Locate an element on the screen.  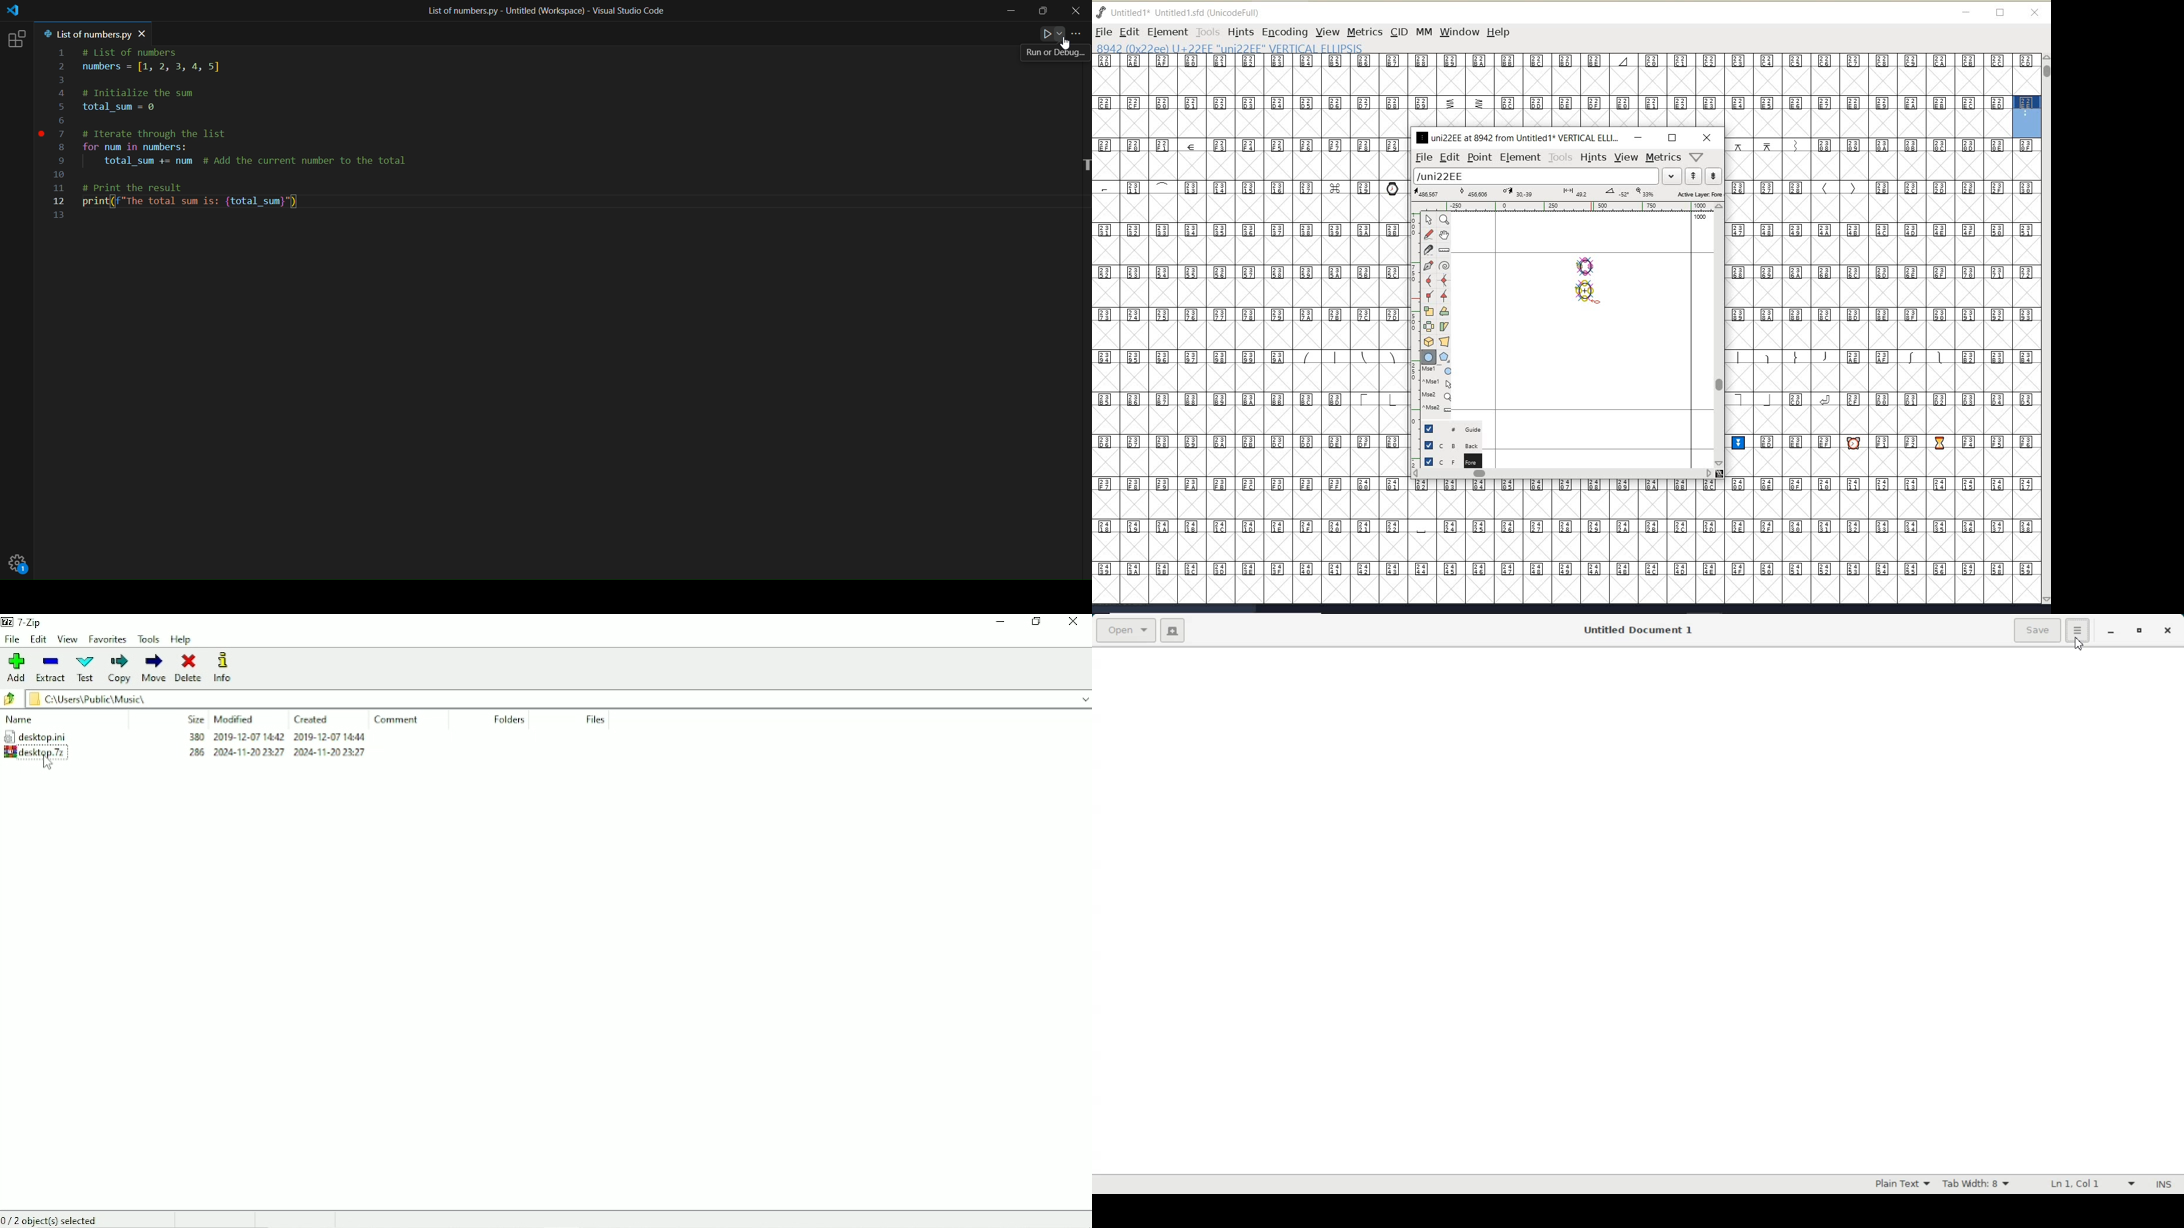
add a curve point is located at coordinates (1431, 281).